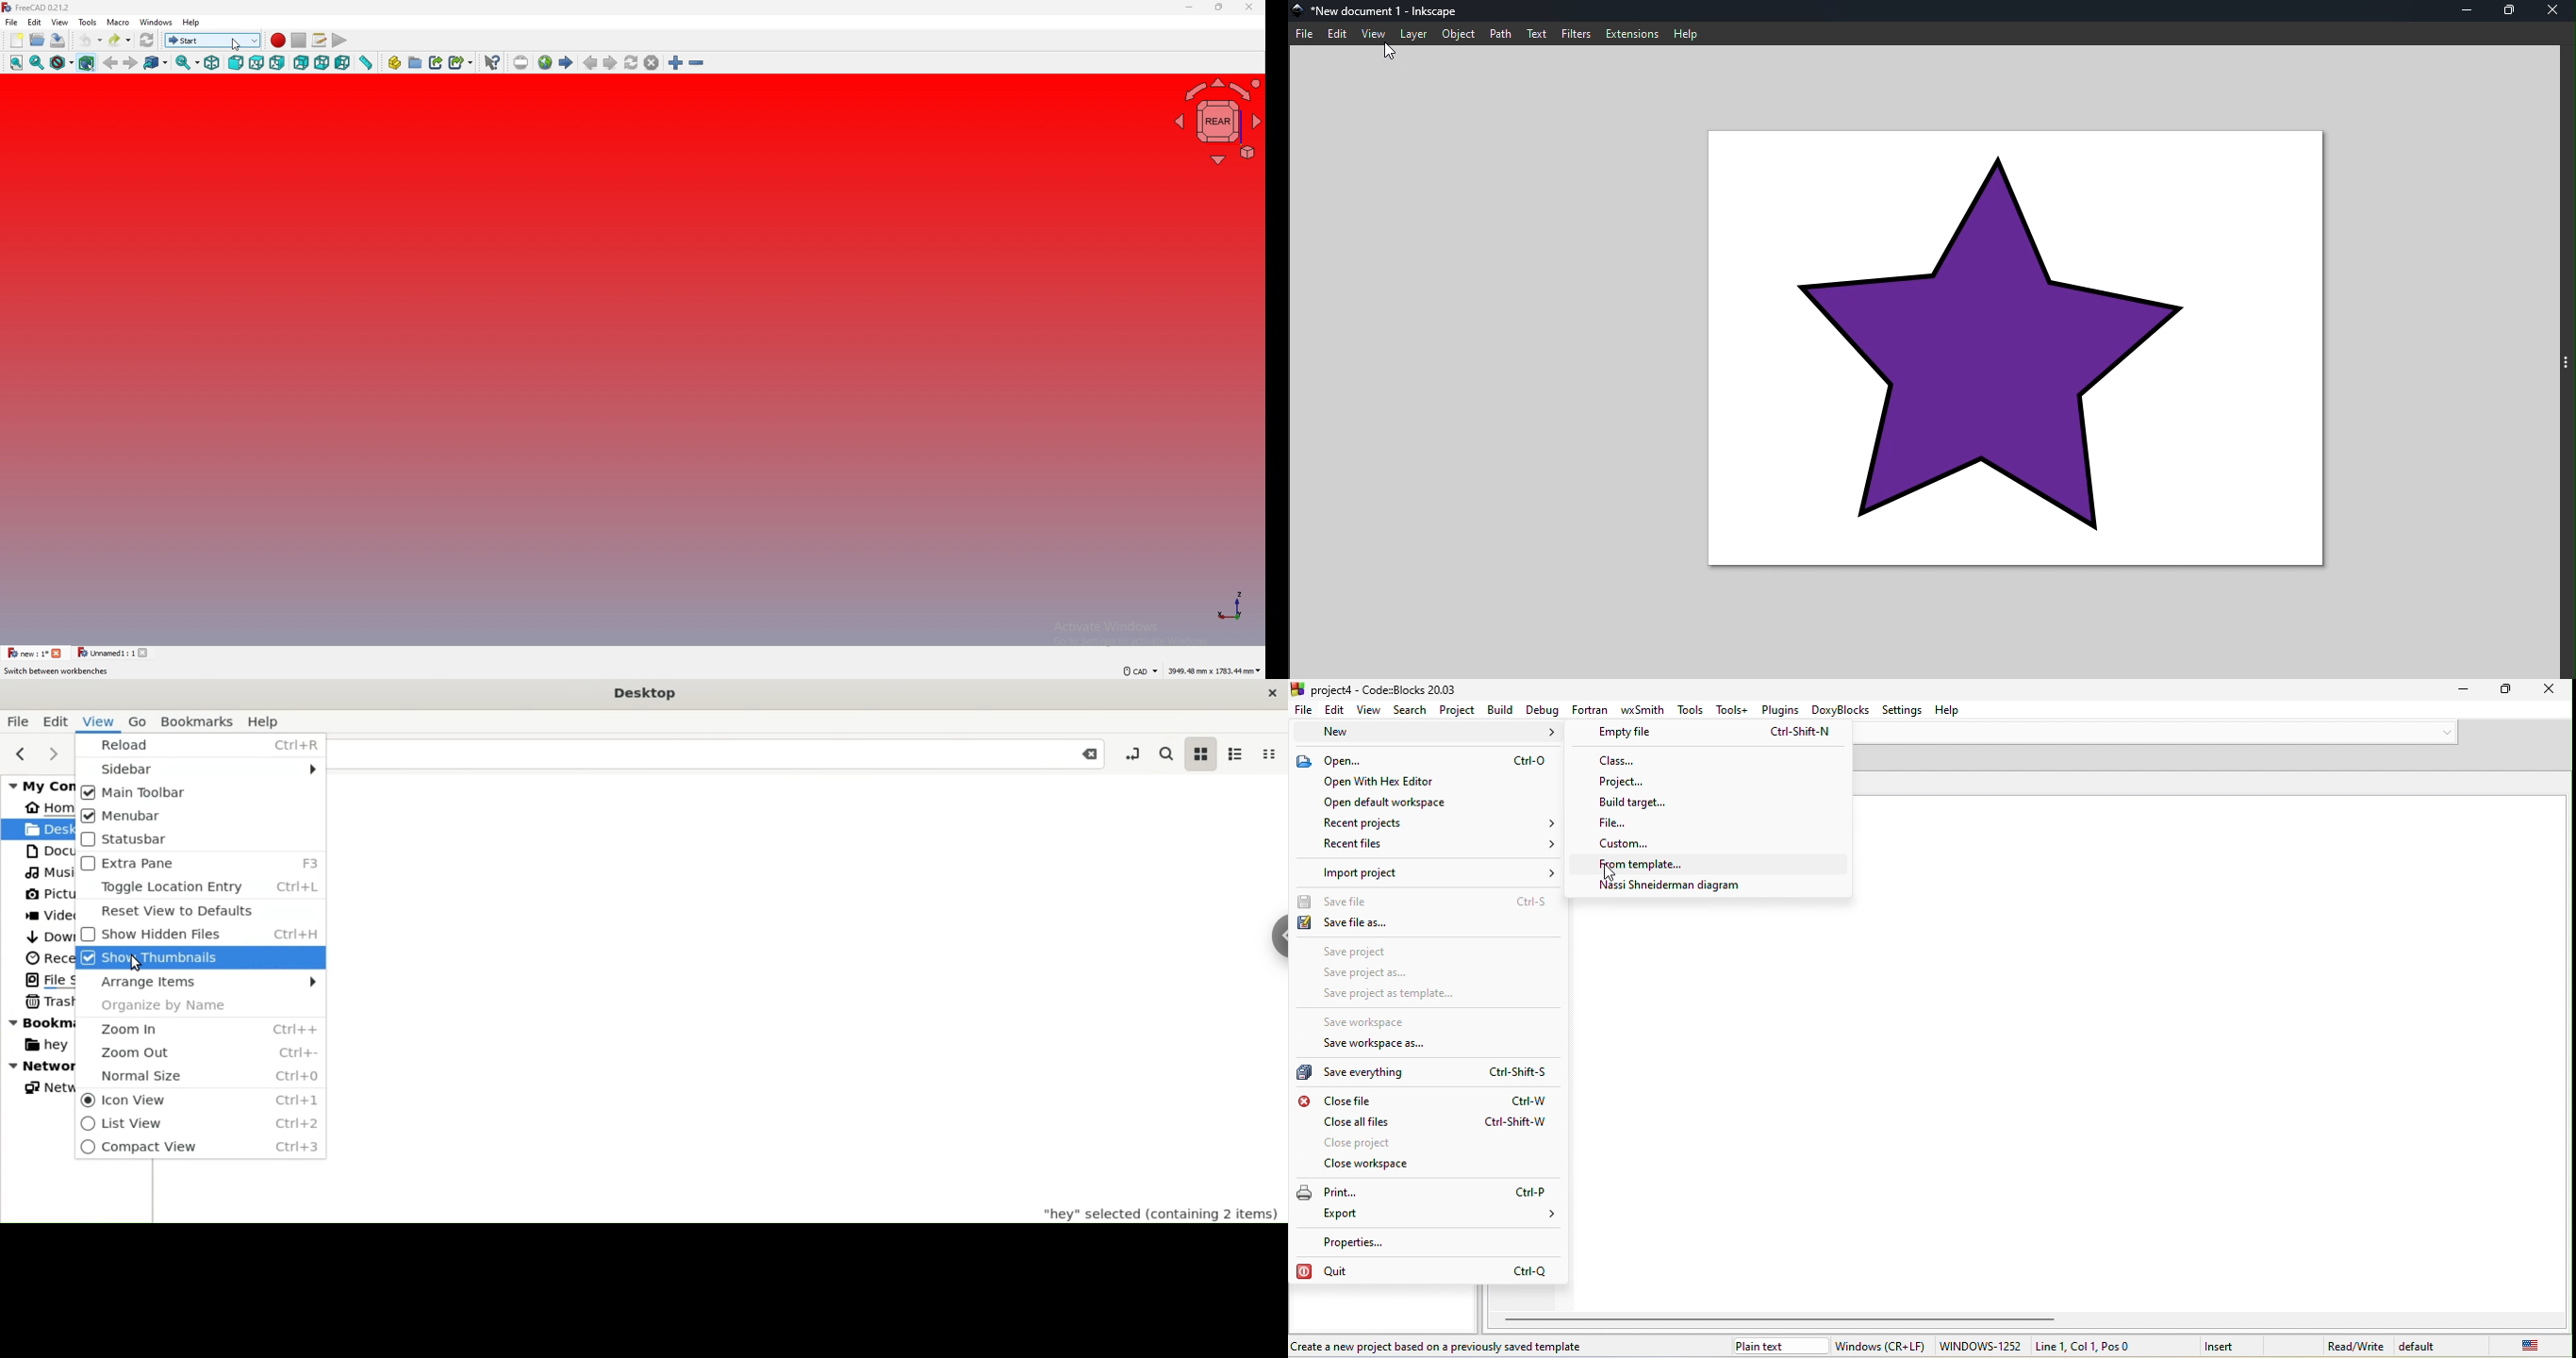 The width and height of the screenshot is (2576, 1372). Describe the element at coordinates (61, 62) in the screenshot. I see `draw style` at that location.